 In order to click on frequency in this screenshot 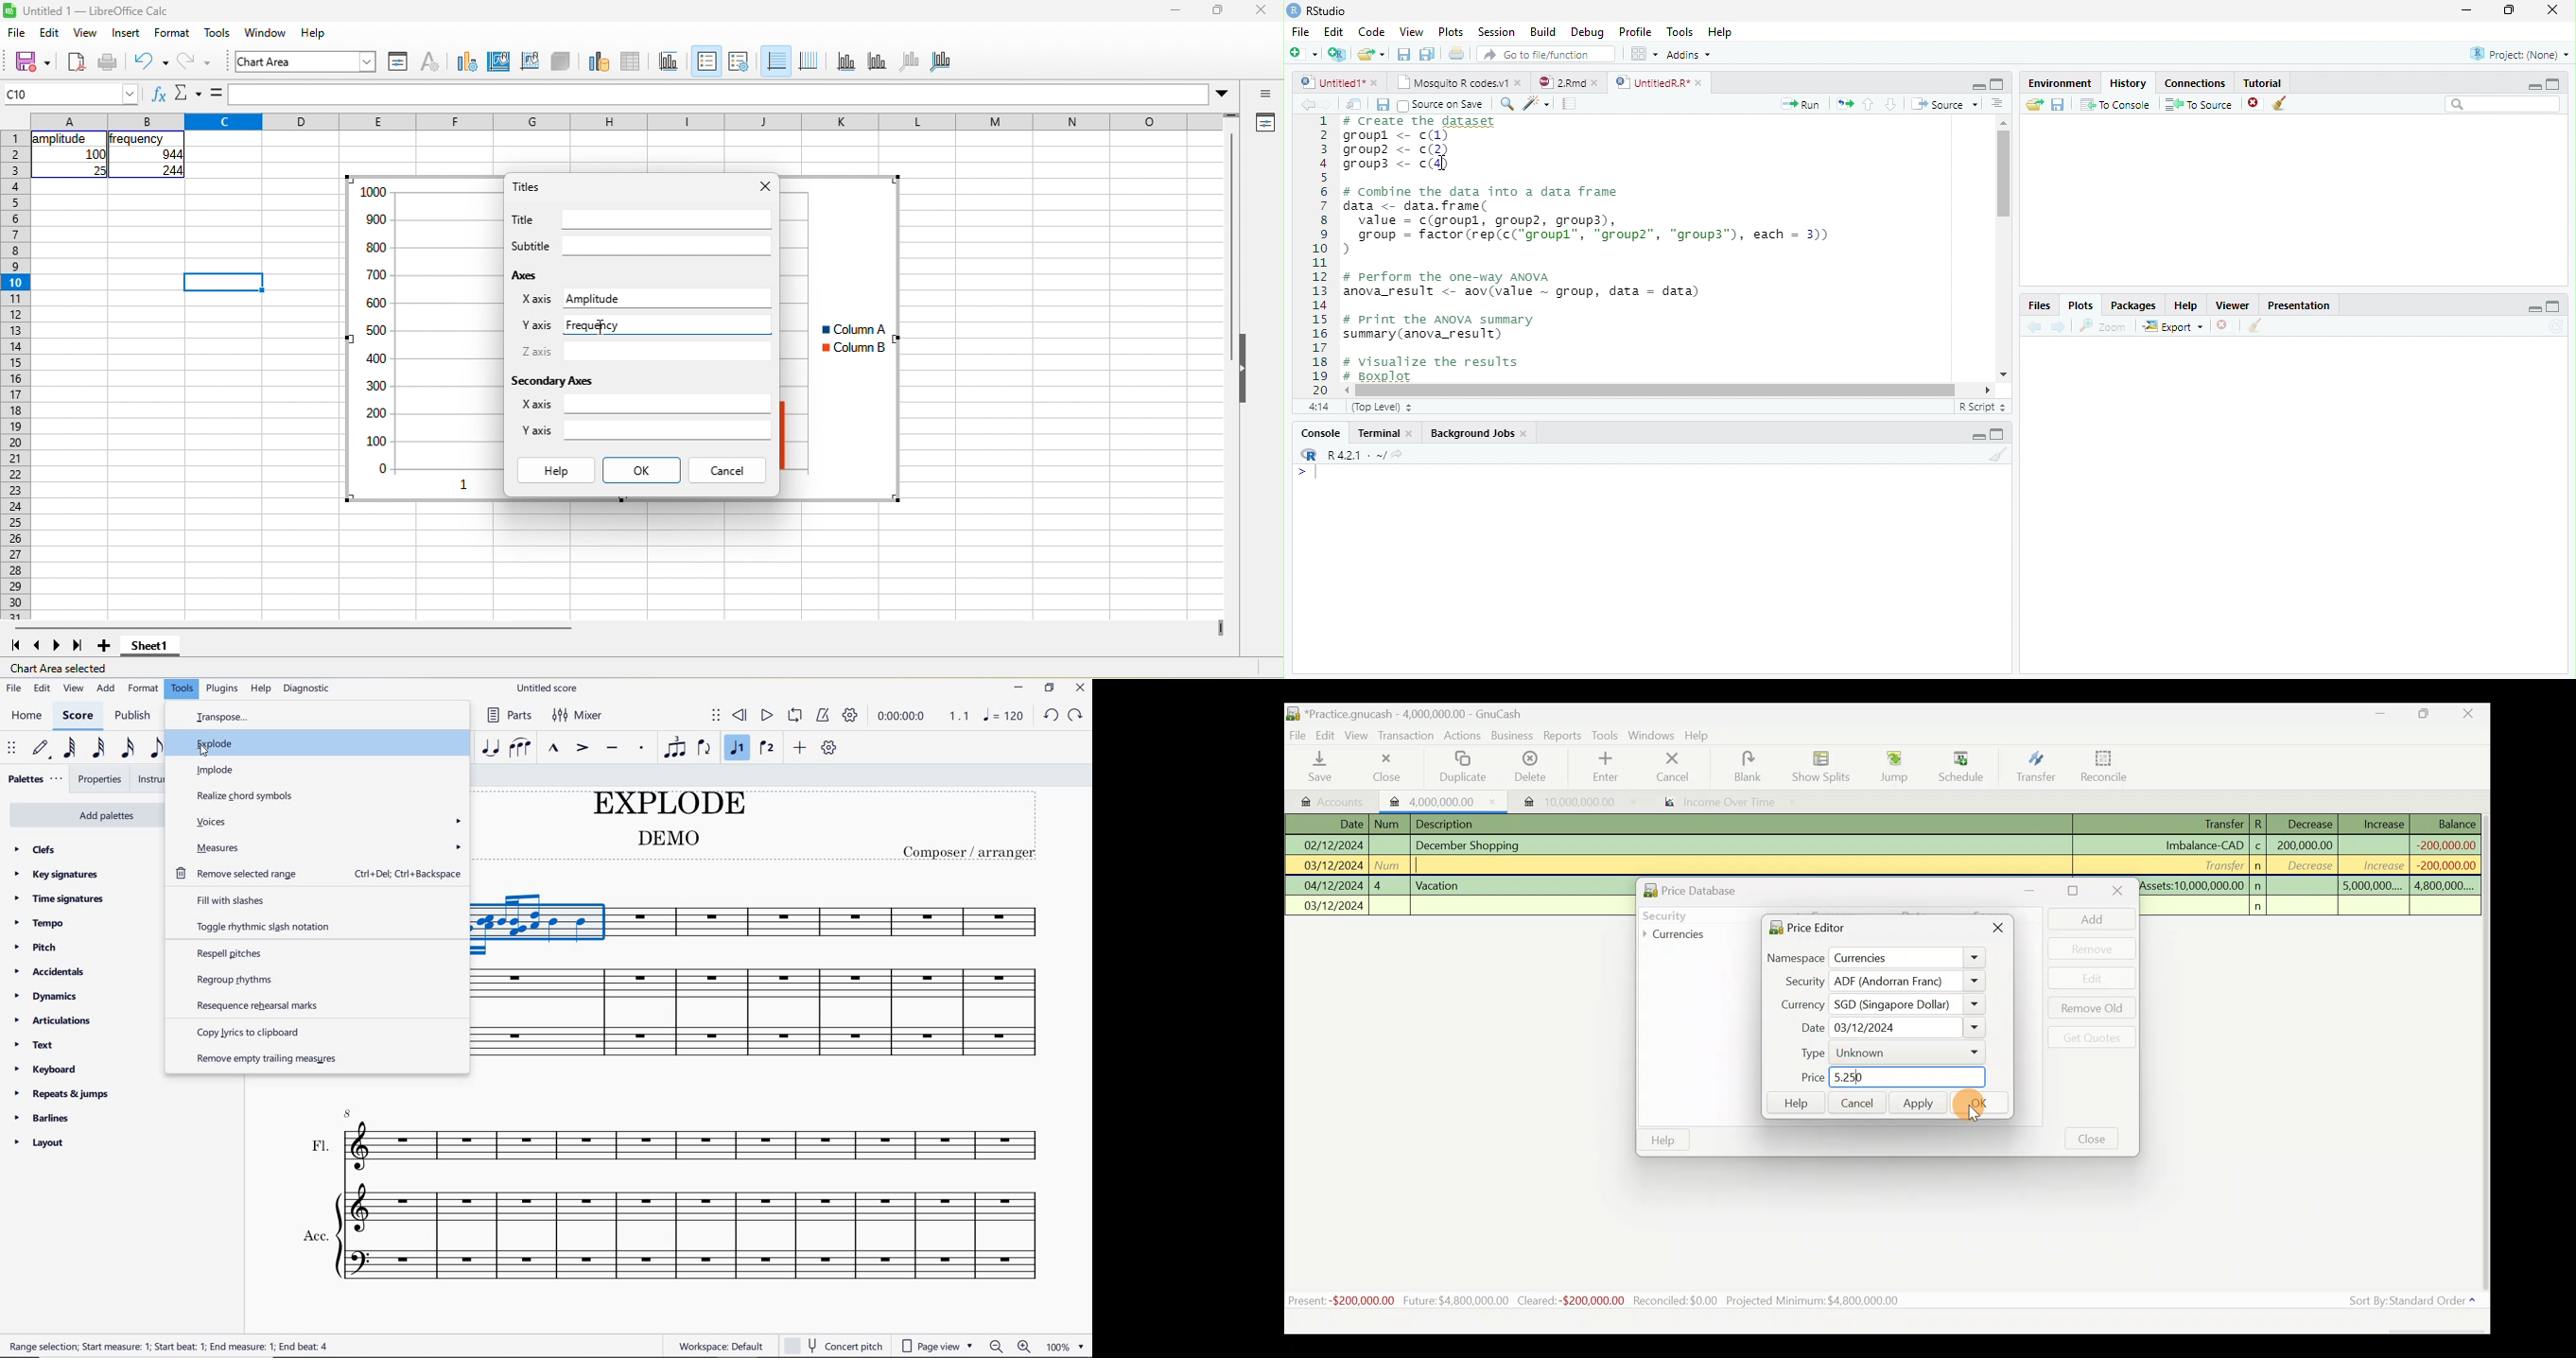, I will do `click(136, 139)`.